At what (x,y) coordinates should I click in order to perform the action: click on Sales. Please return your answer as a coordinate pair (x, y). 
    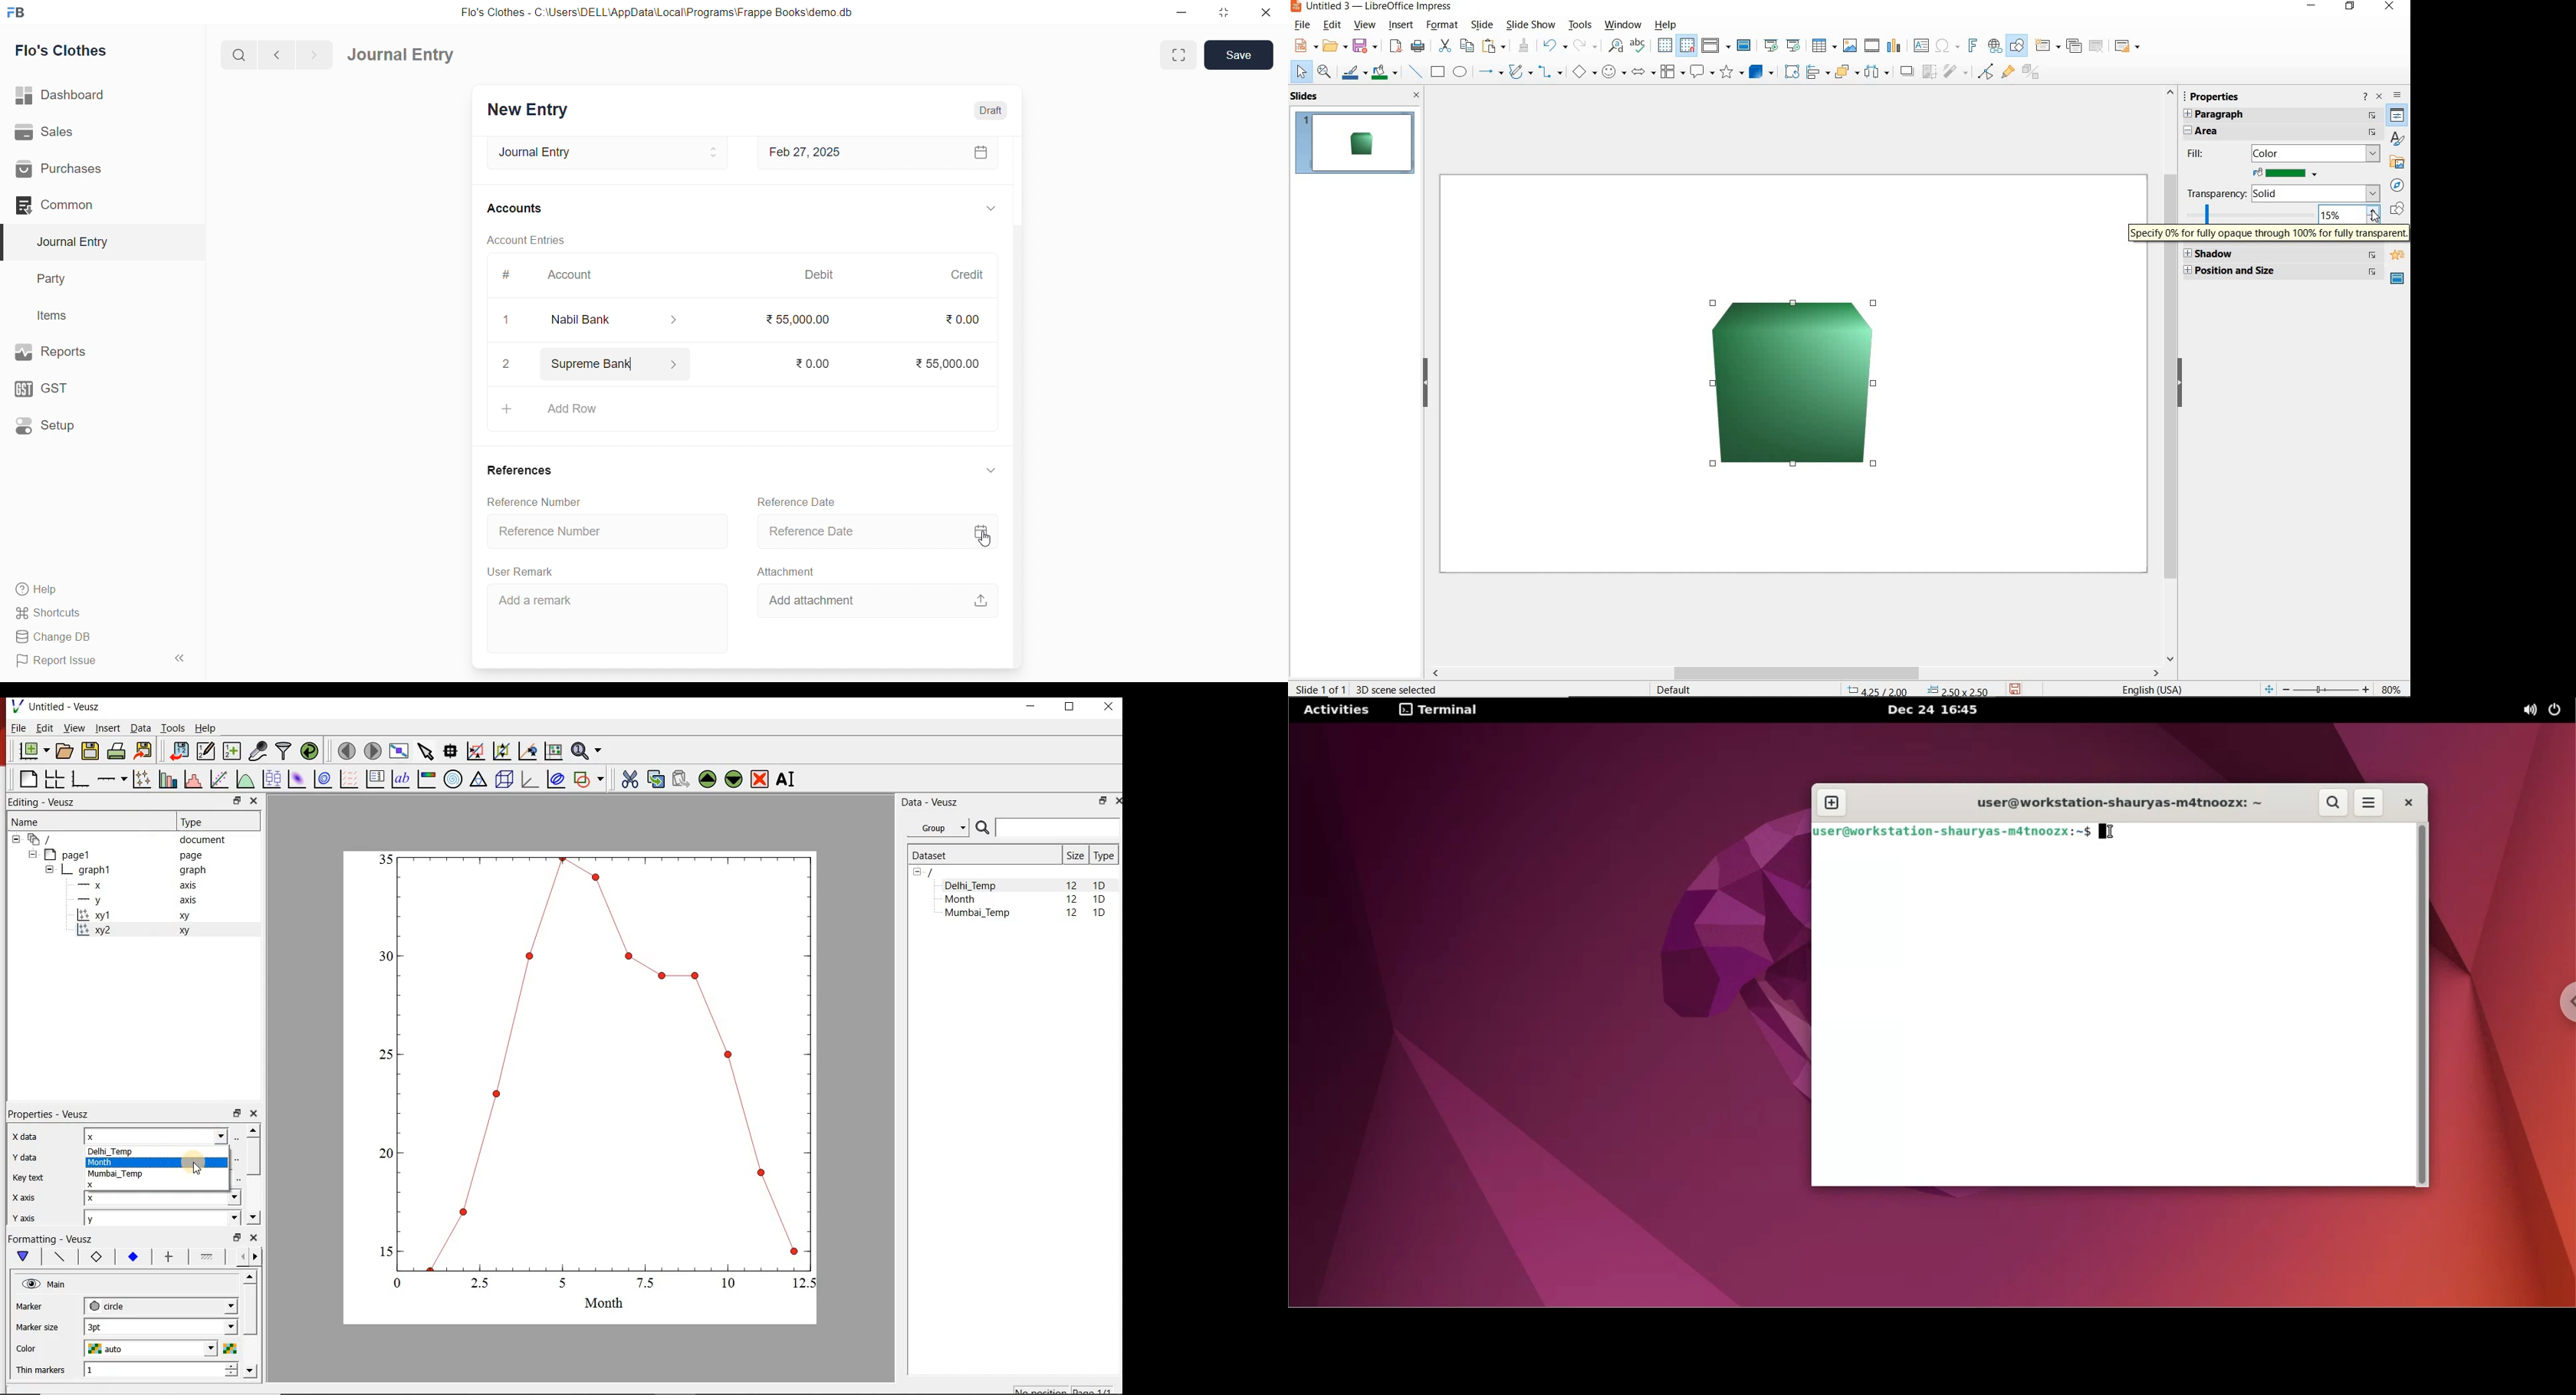
    Looking at the image, I should click on (80, 131).